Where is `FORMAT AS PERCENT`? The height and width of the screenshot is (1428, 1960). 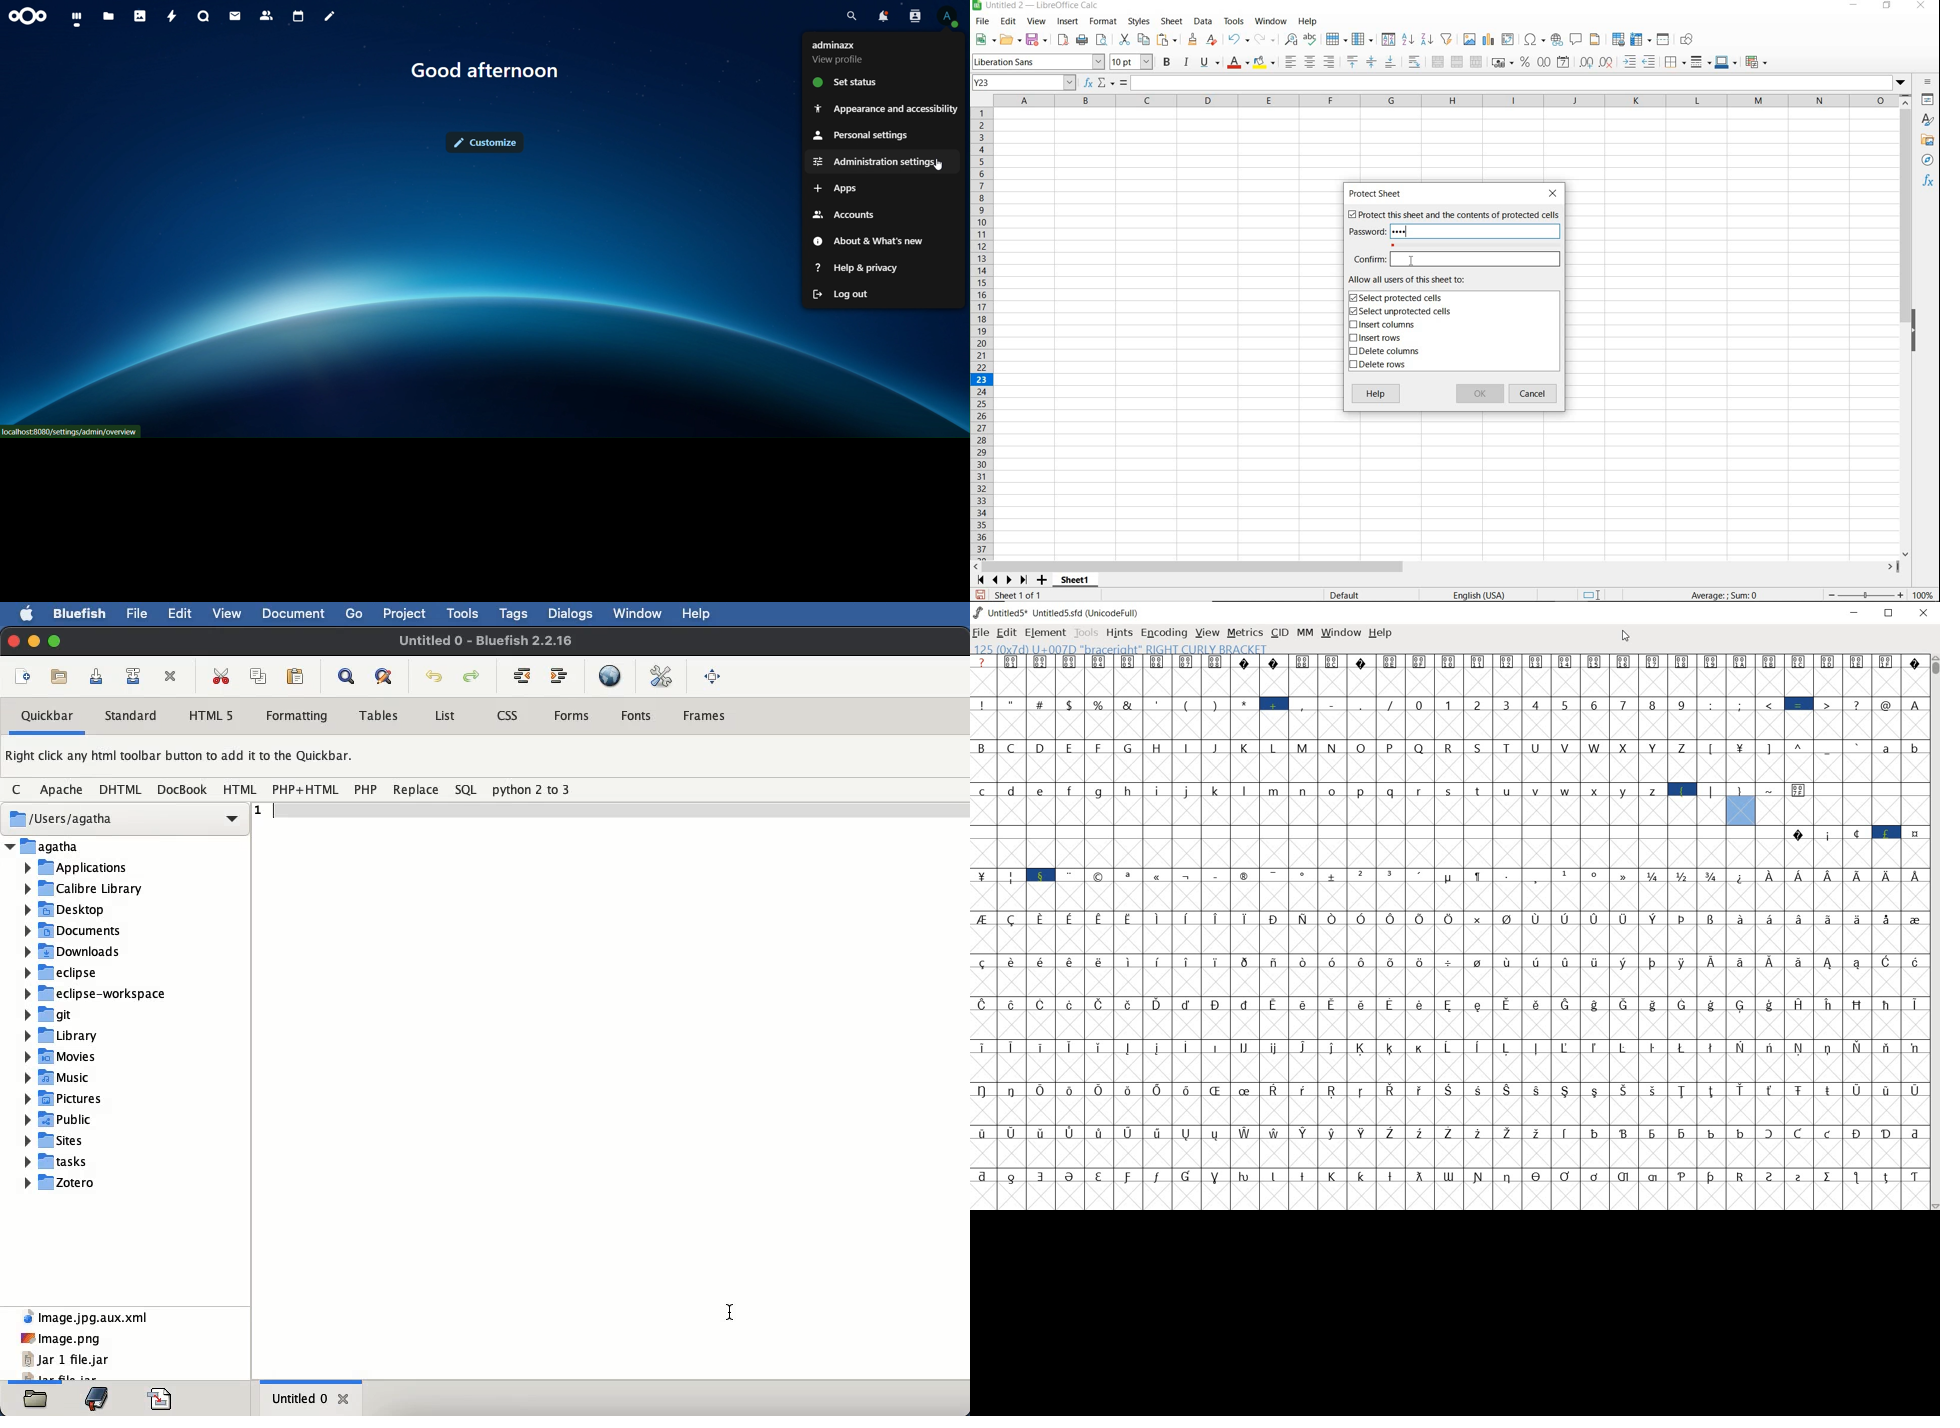
FORMAT AS PERCENT is located at coordinates (1525, 63).